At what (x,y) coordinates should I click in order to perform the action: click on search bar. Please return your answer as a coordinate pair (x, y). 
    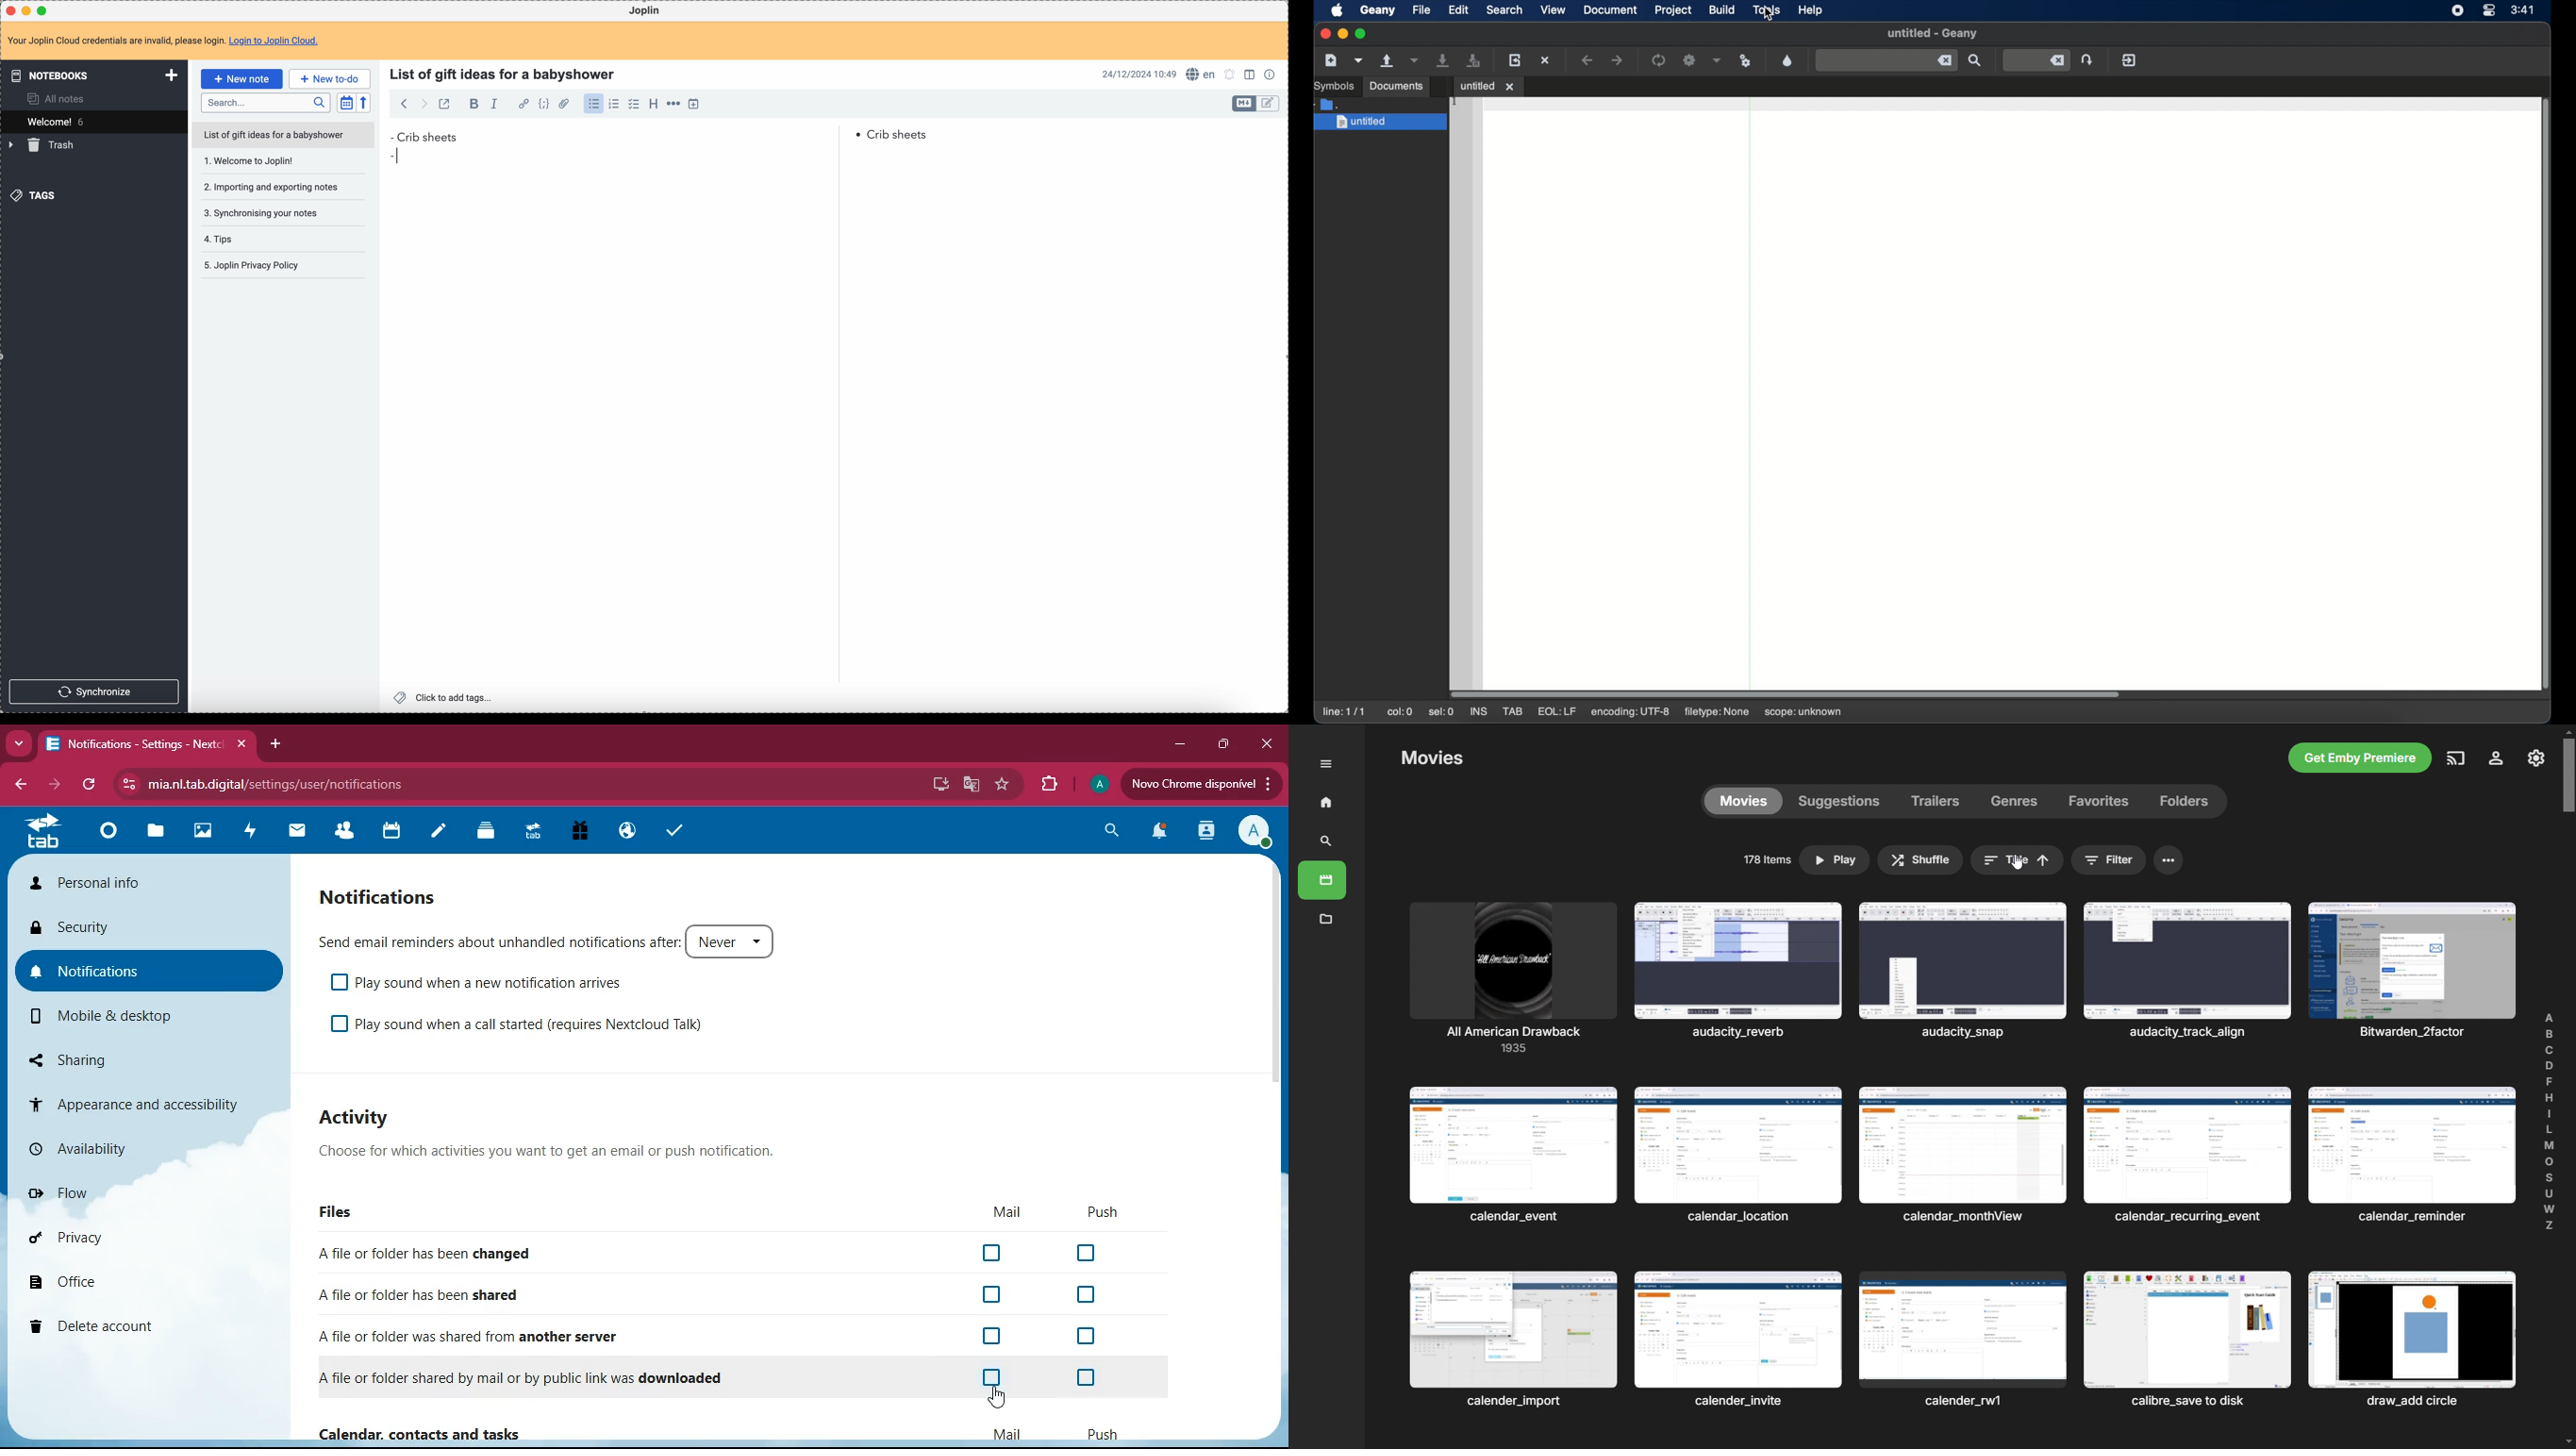
    Looking at the image, I should click on (266, 103).